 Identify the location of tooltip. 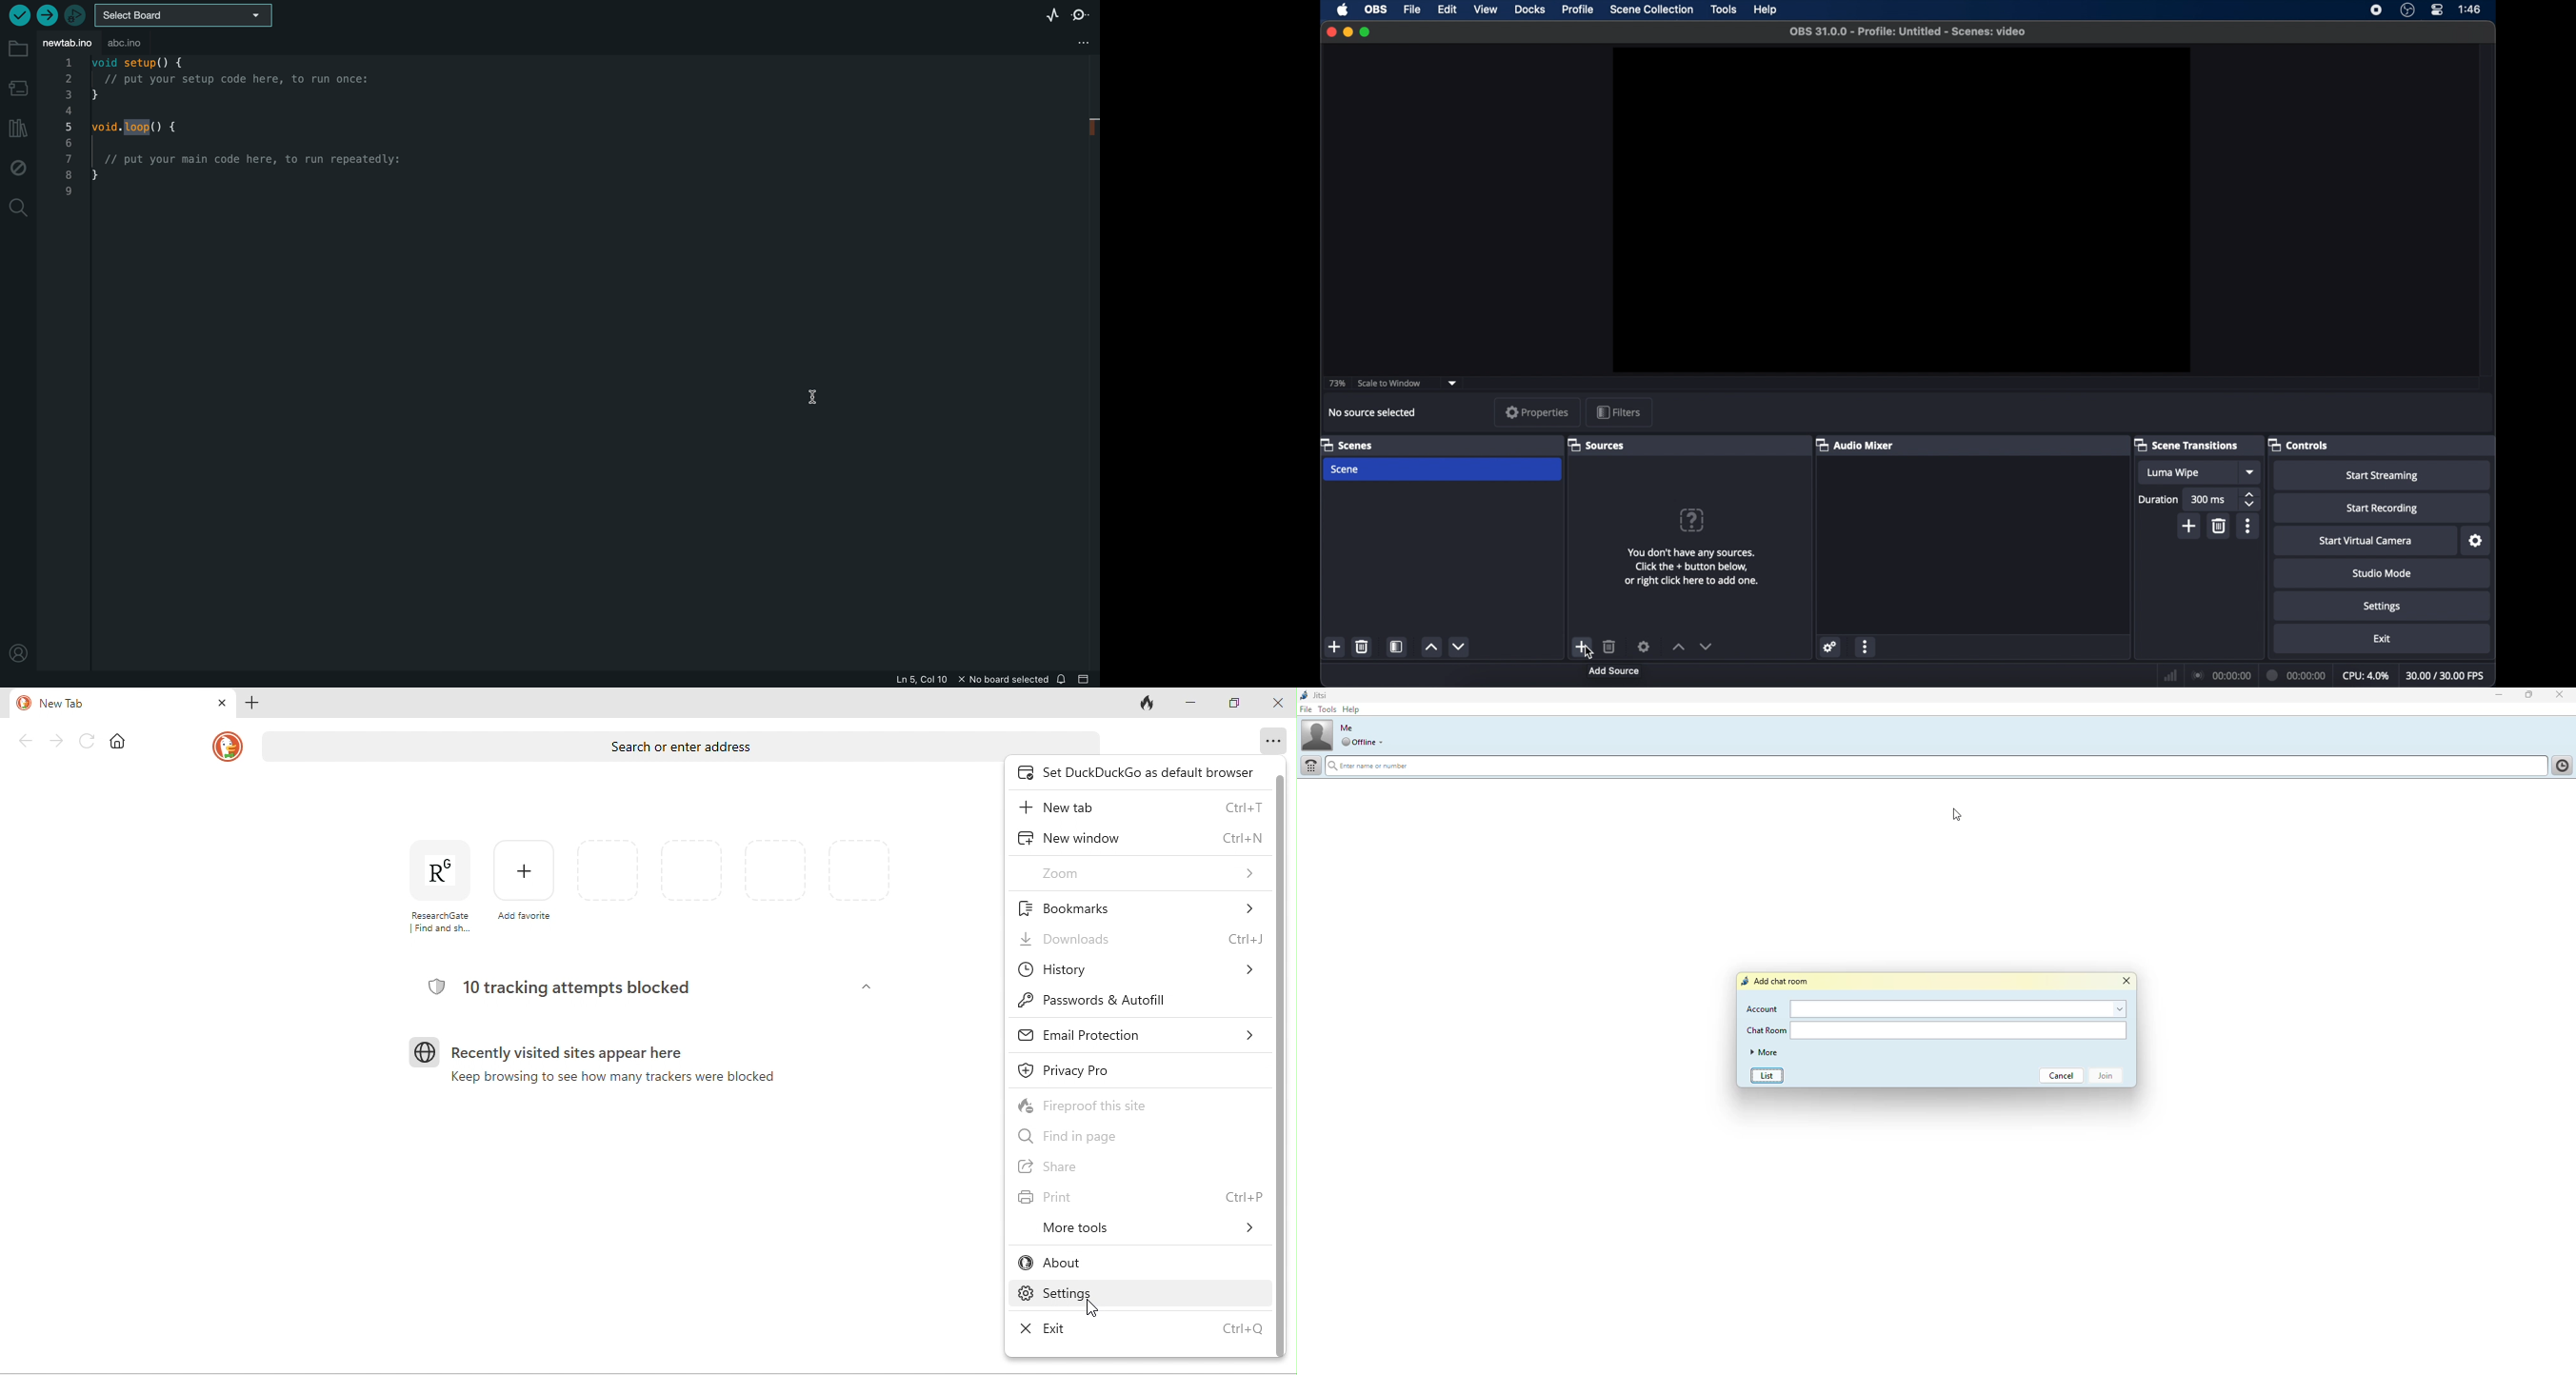
(1614, 671).